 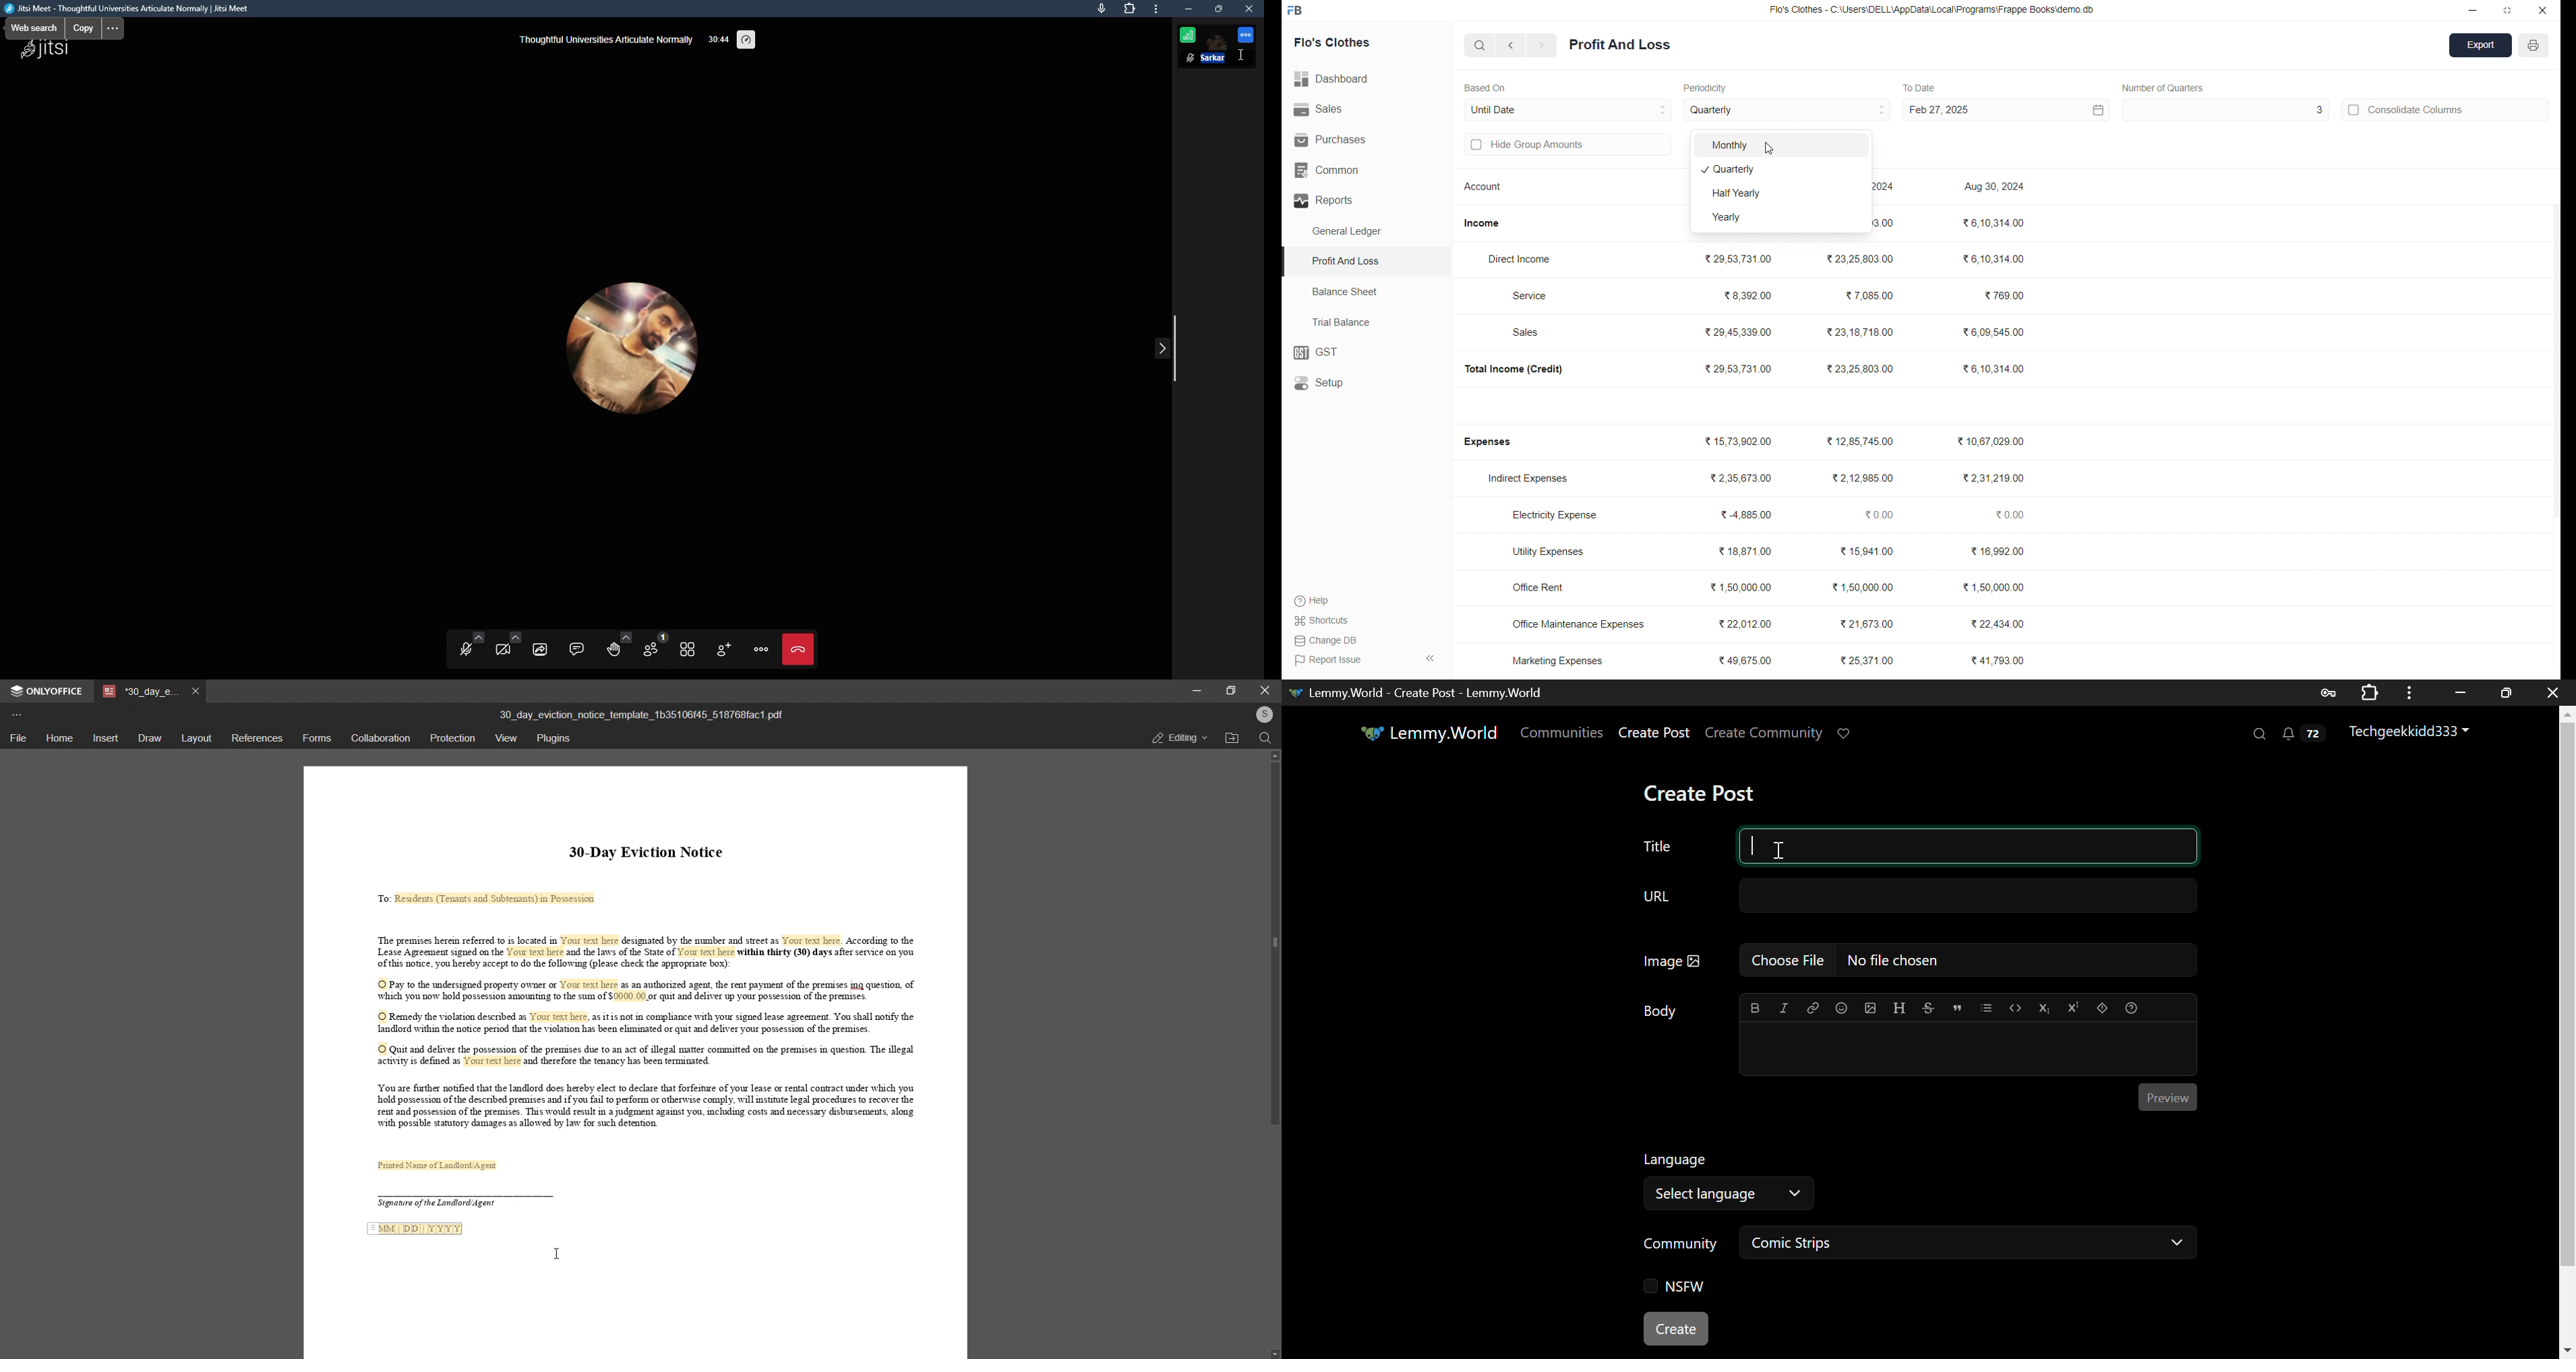 What do you see at coordinates (1863, 368) in the screenshot?
I see `₹23,25,803.00` at bounding box center [1863, 368].